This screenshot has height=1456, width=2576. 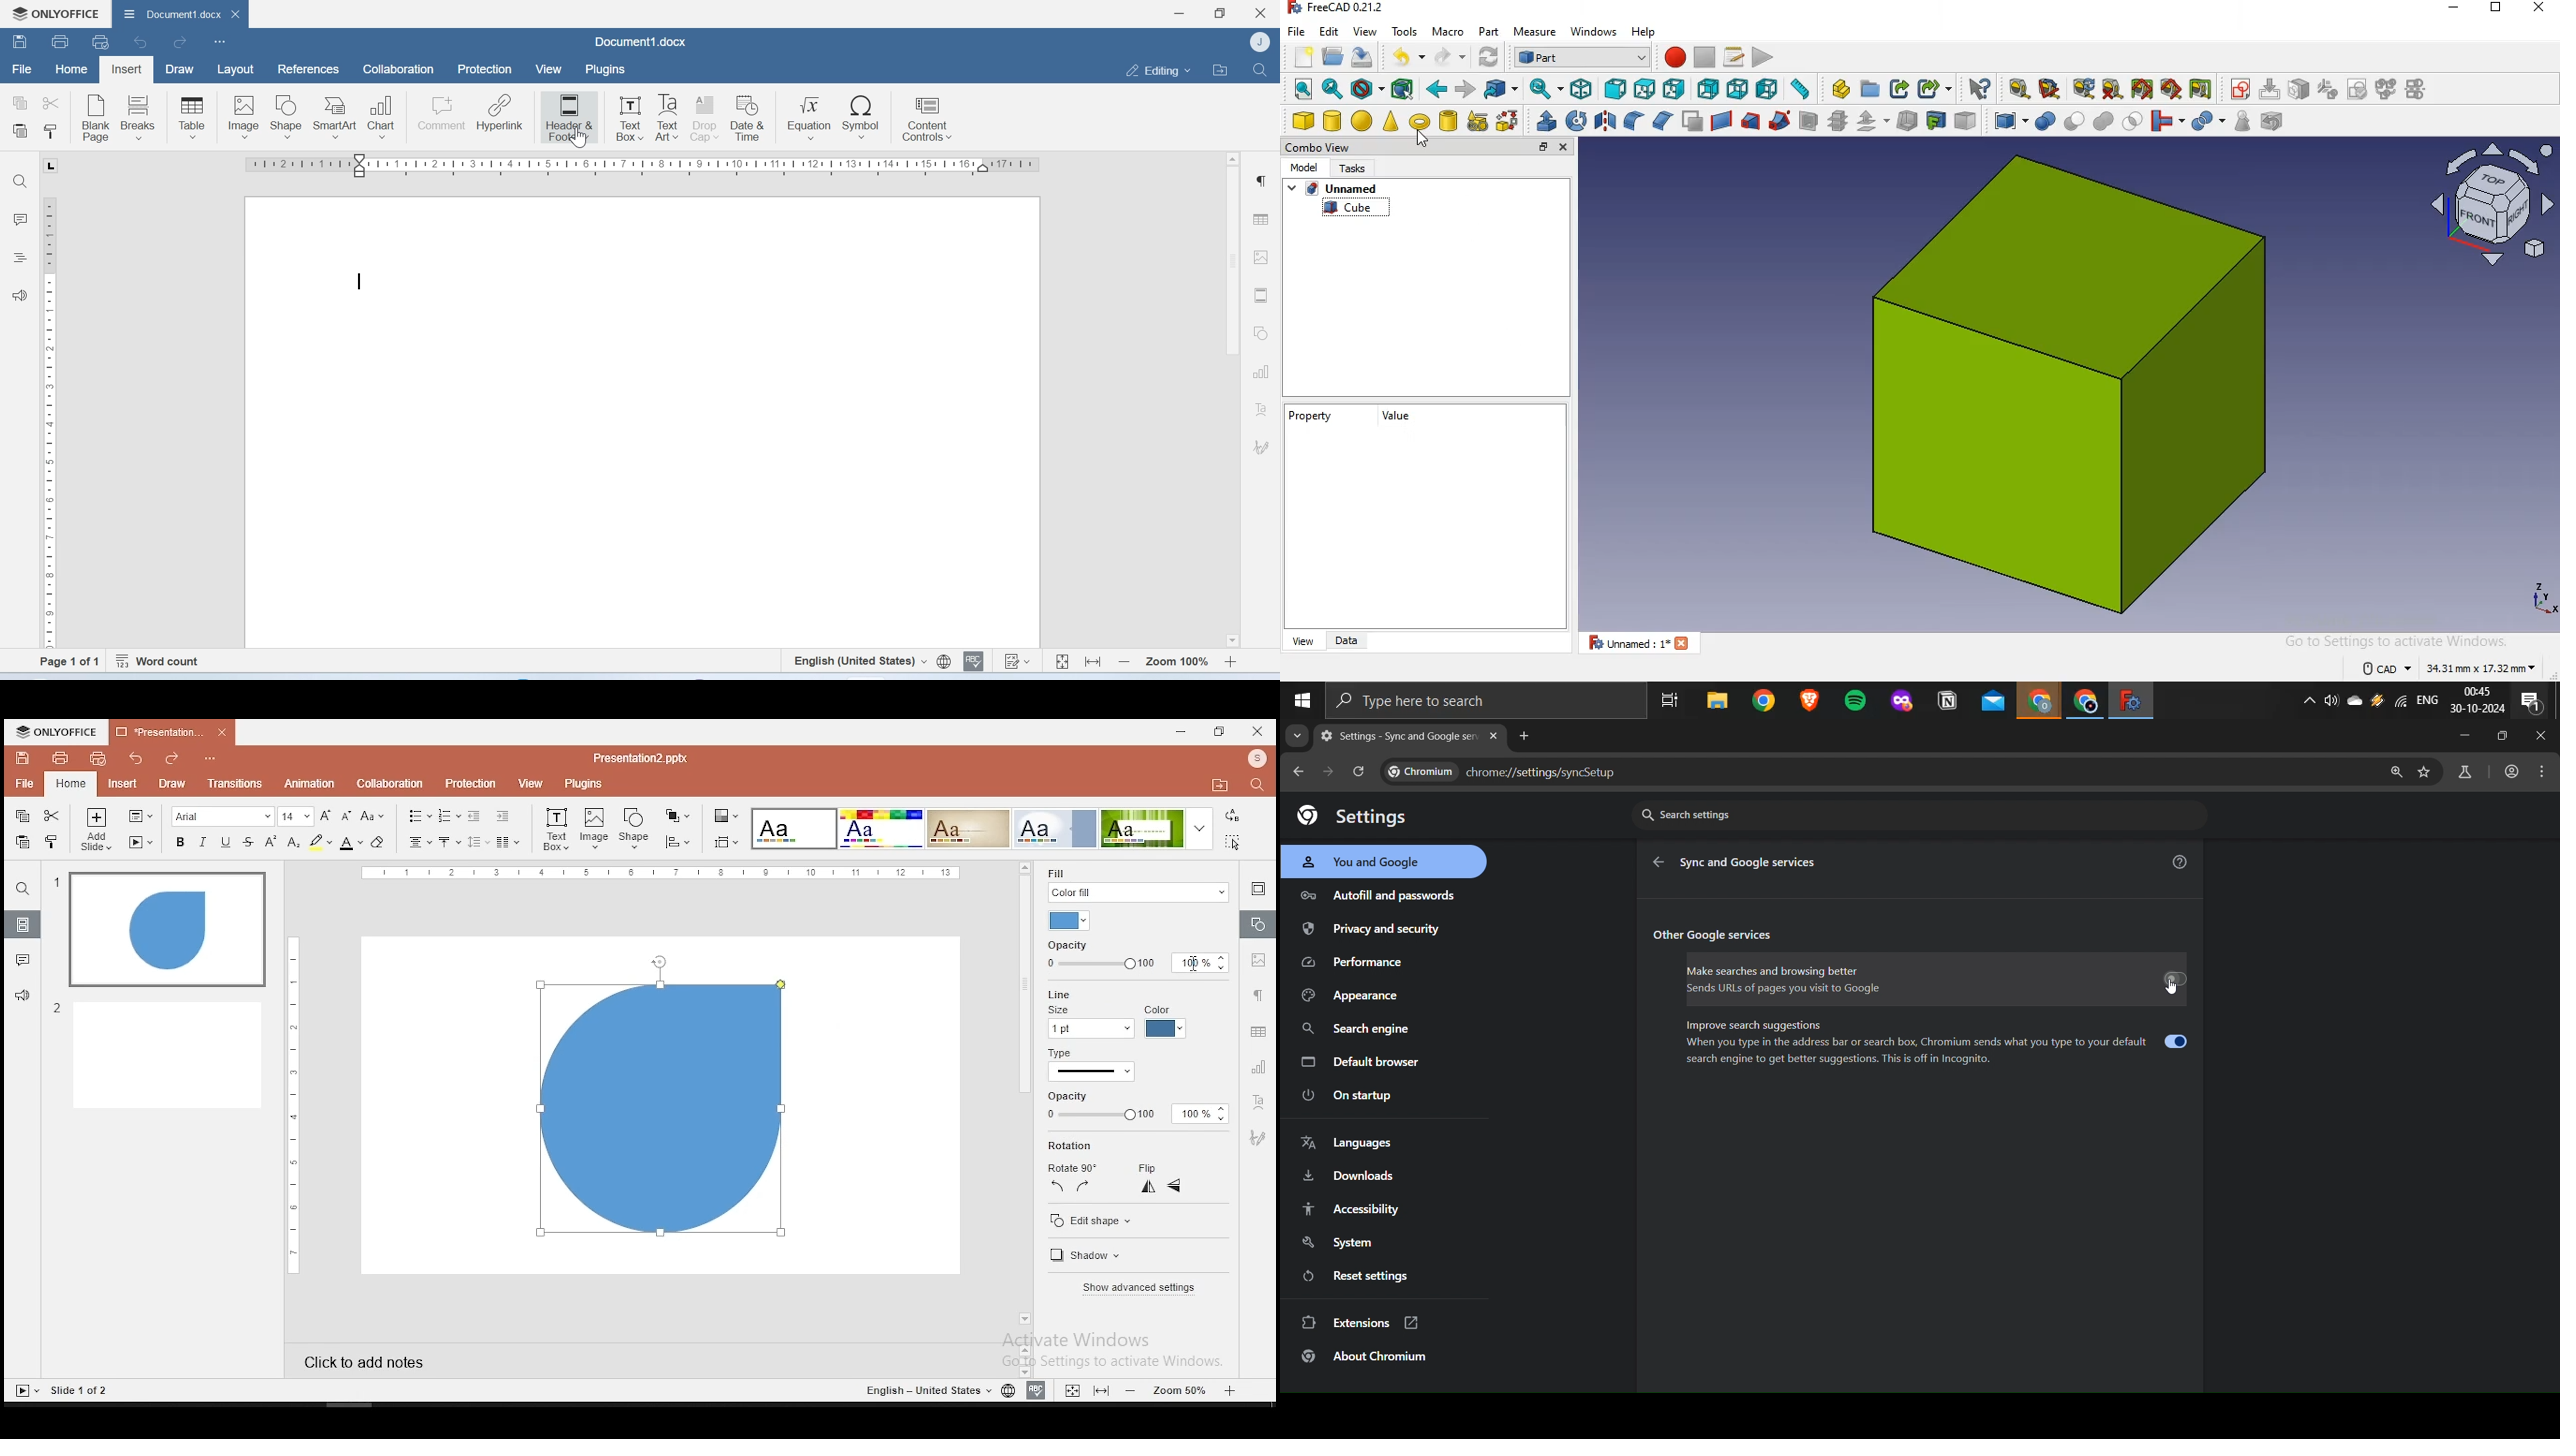 What do you see at coordinates (1082, 1186) in the screenshot?
I see `right` at bounding box center [1082, 1186].